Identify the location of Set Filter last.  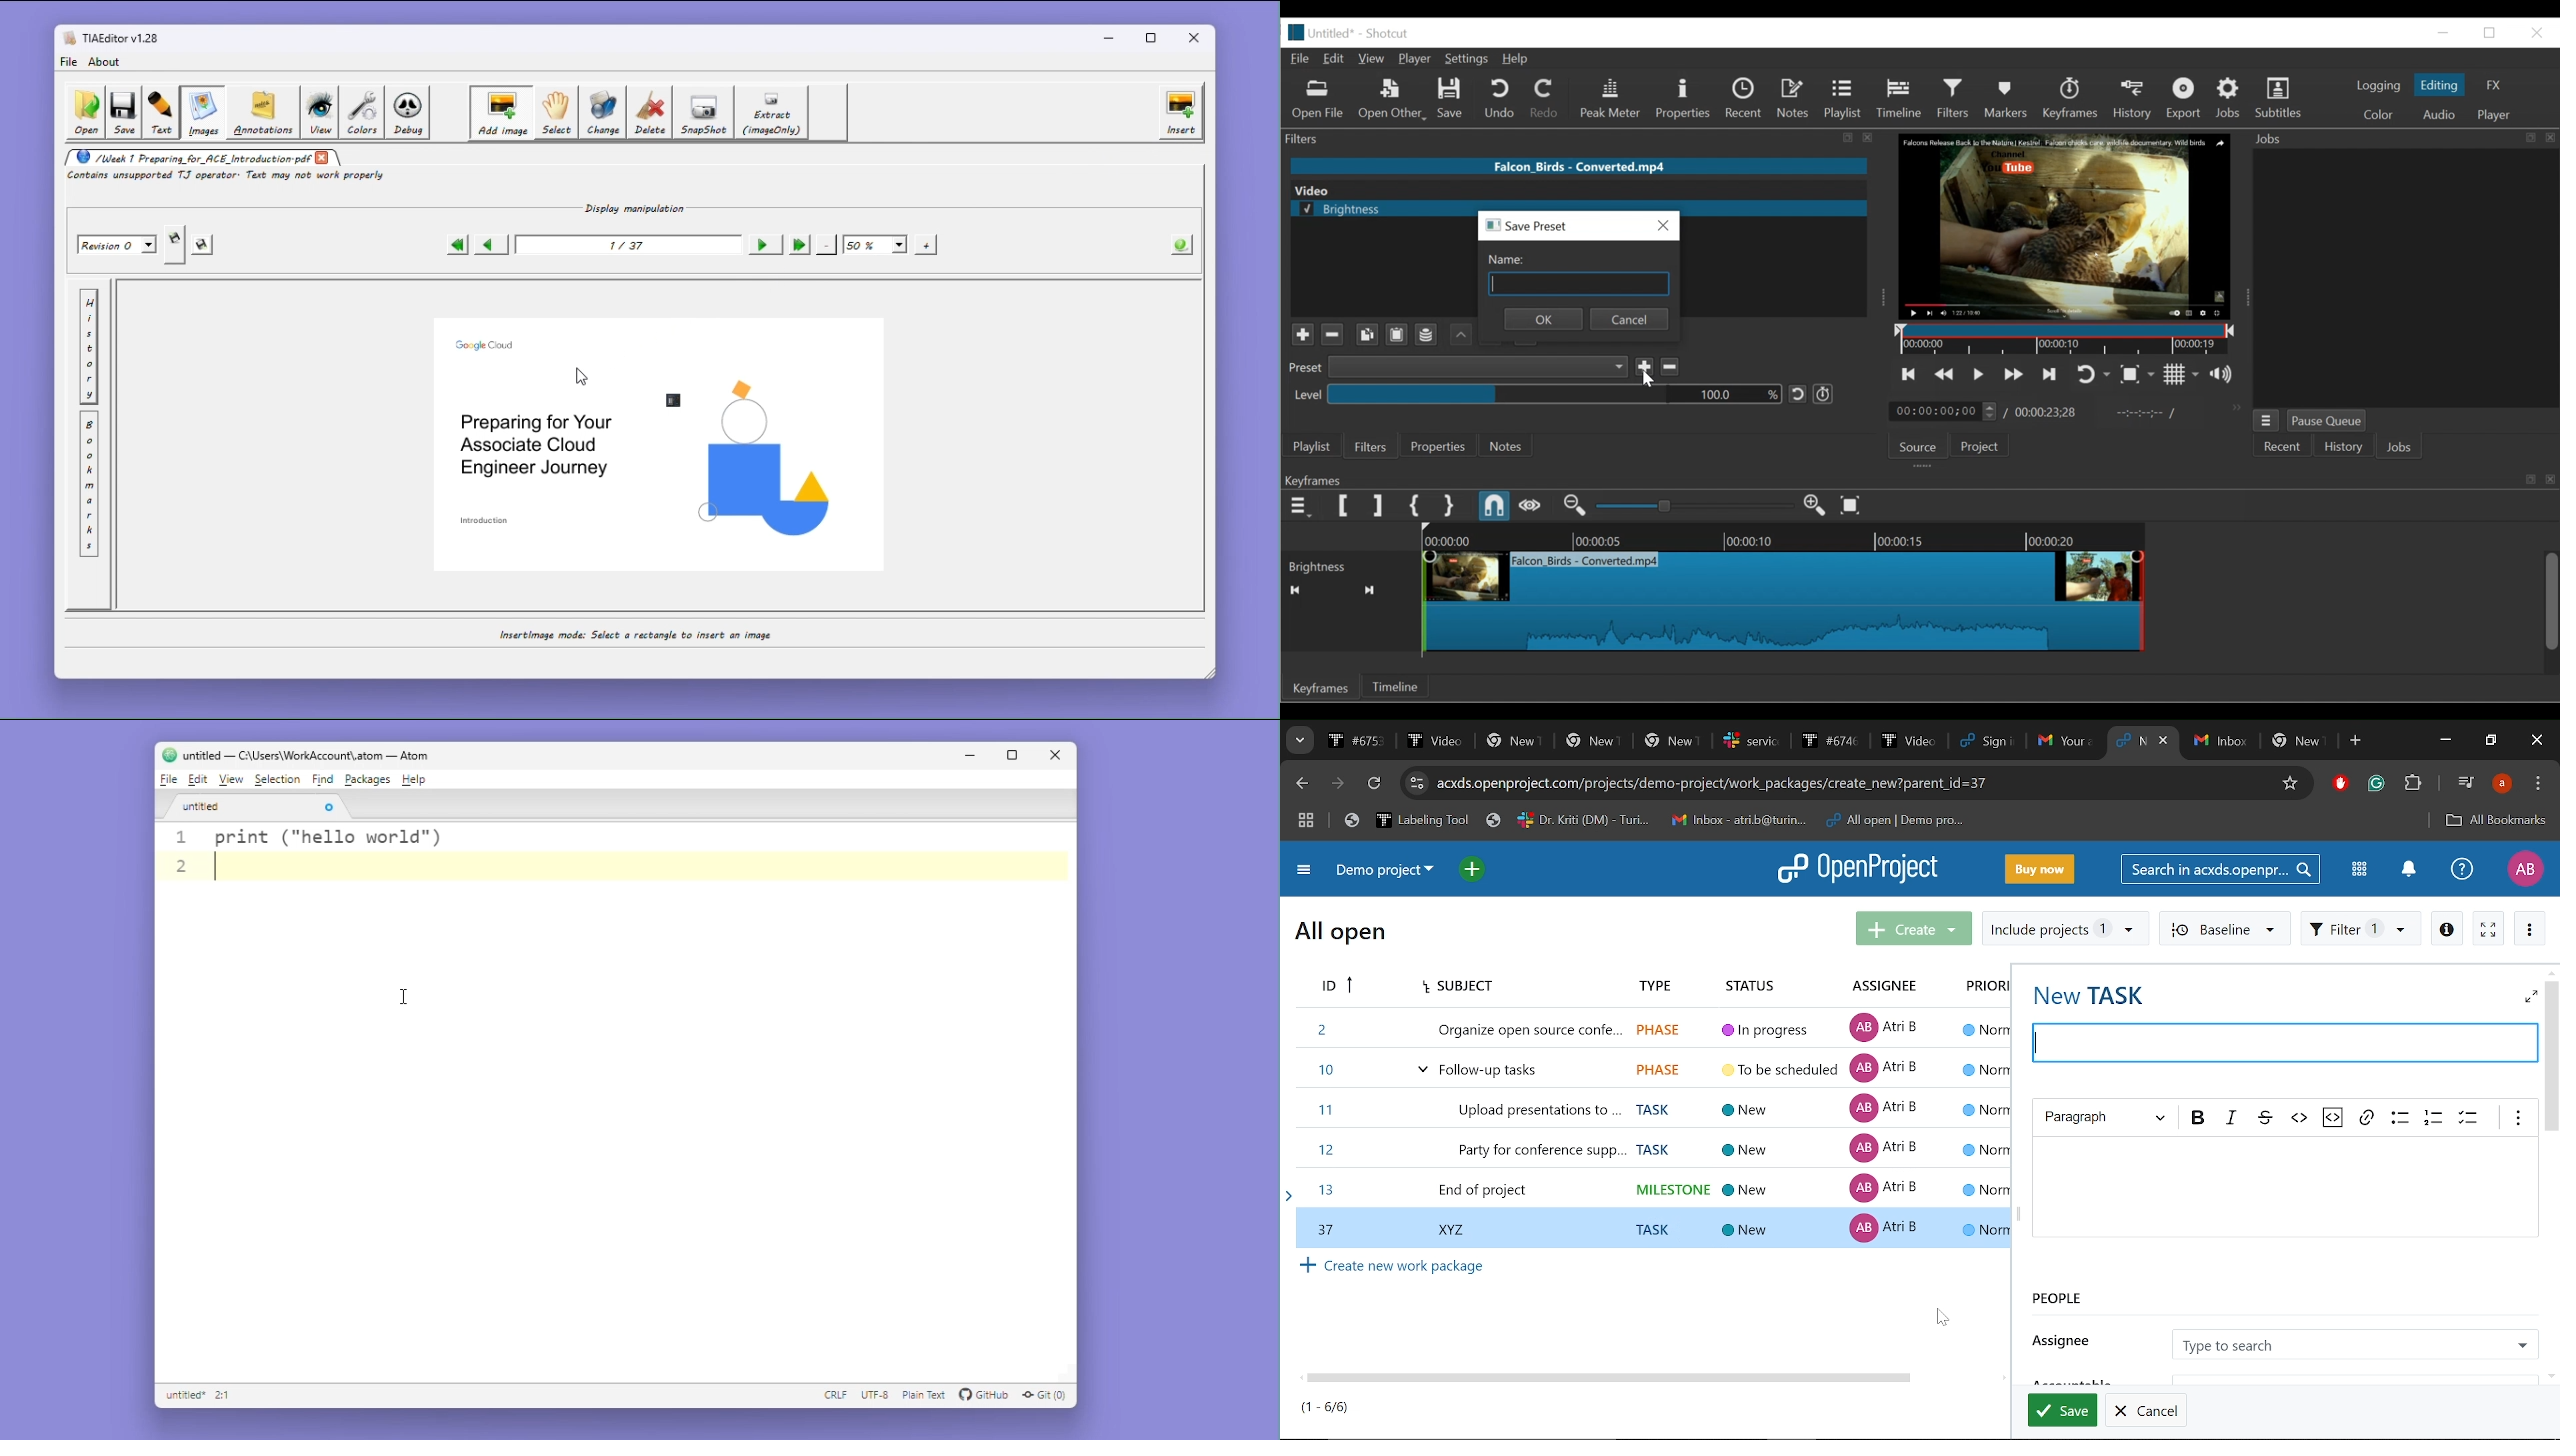
(1377, 506).